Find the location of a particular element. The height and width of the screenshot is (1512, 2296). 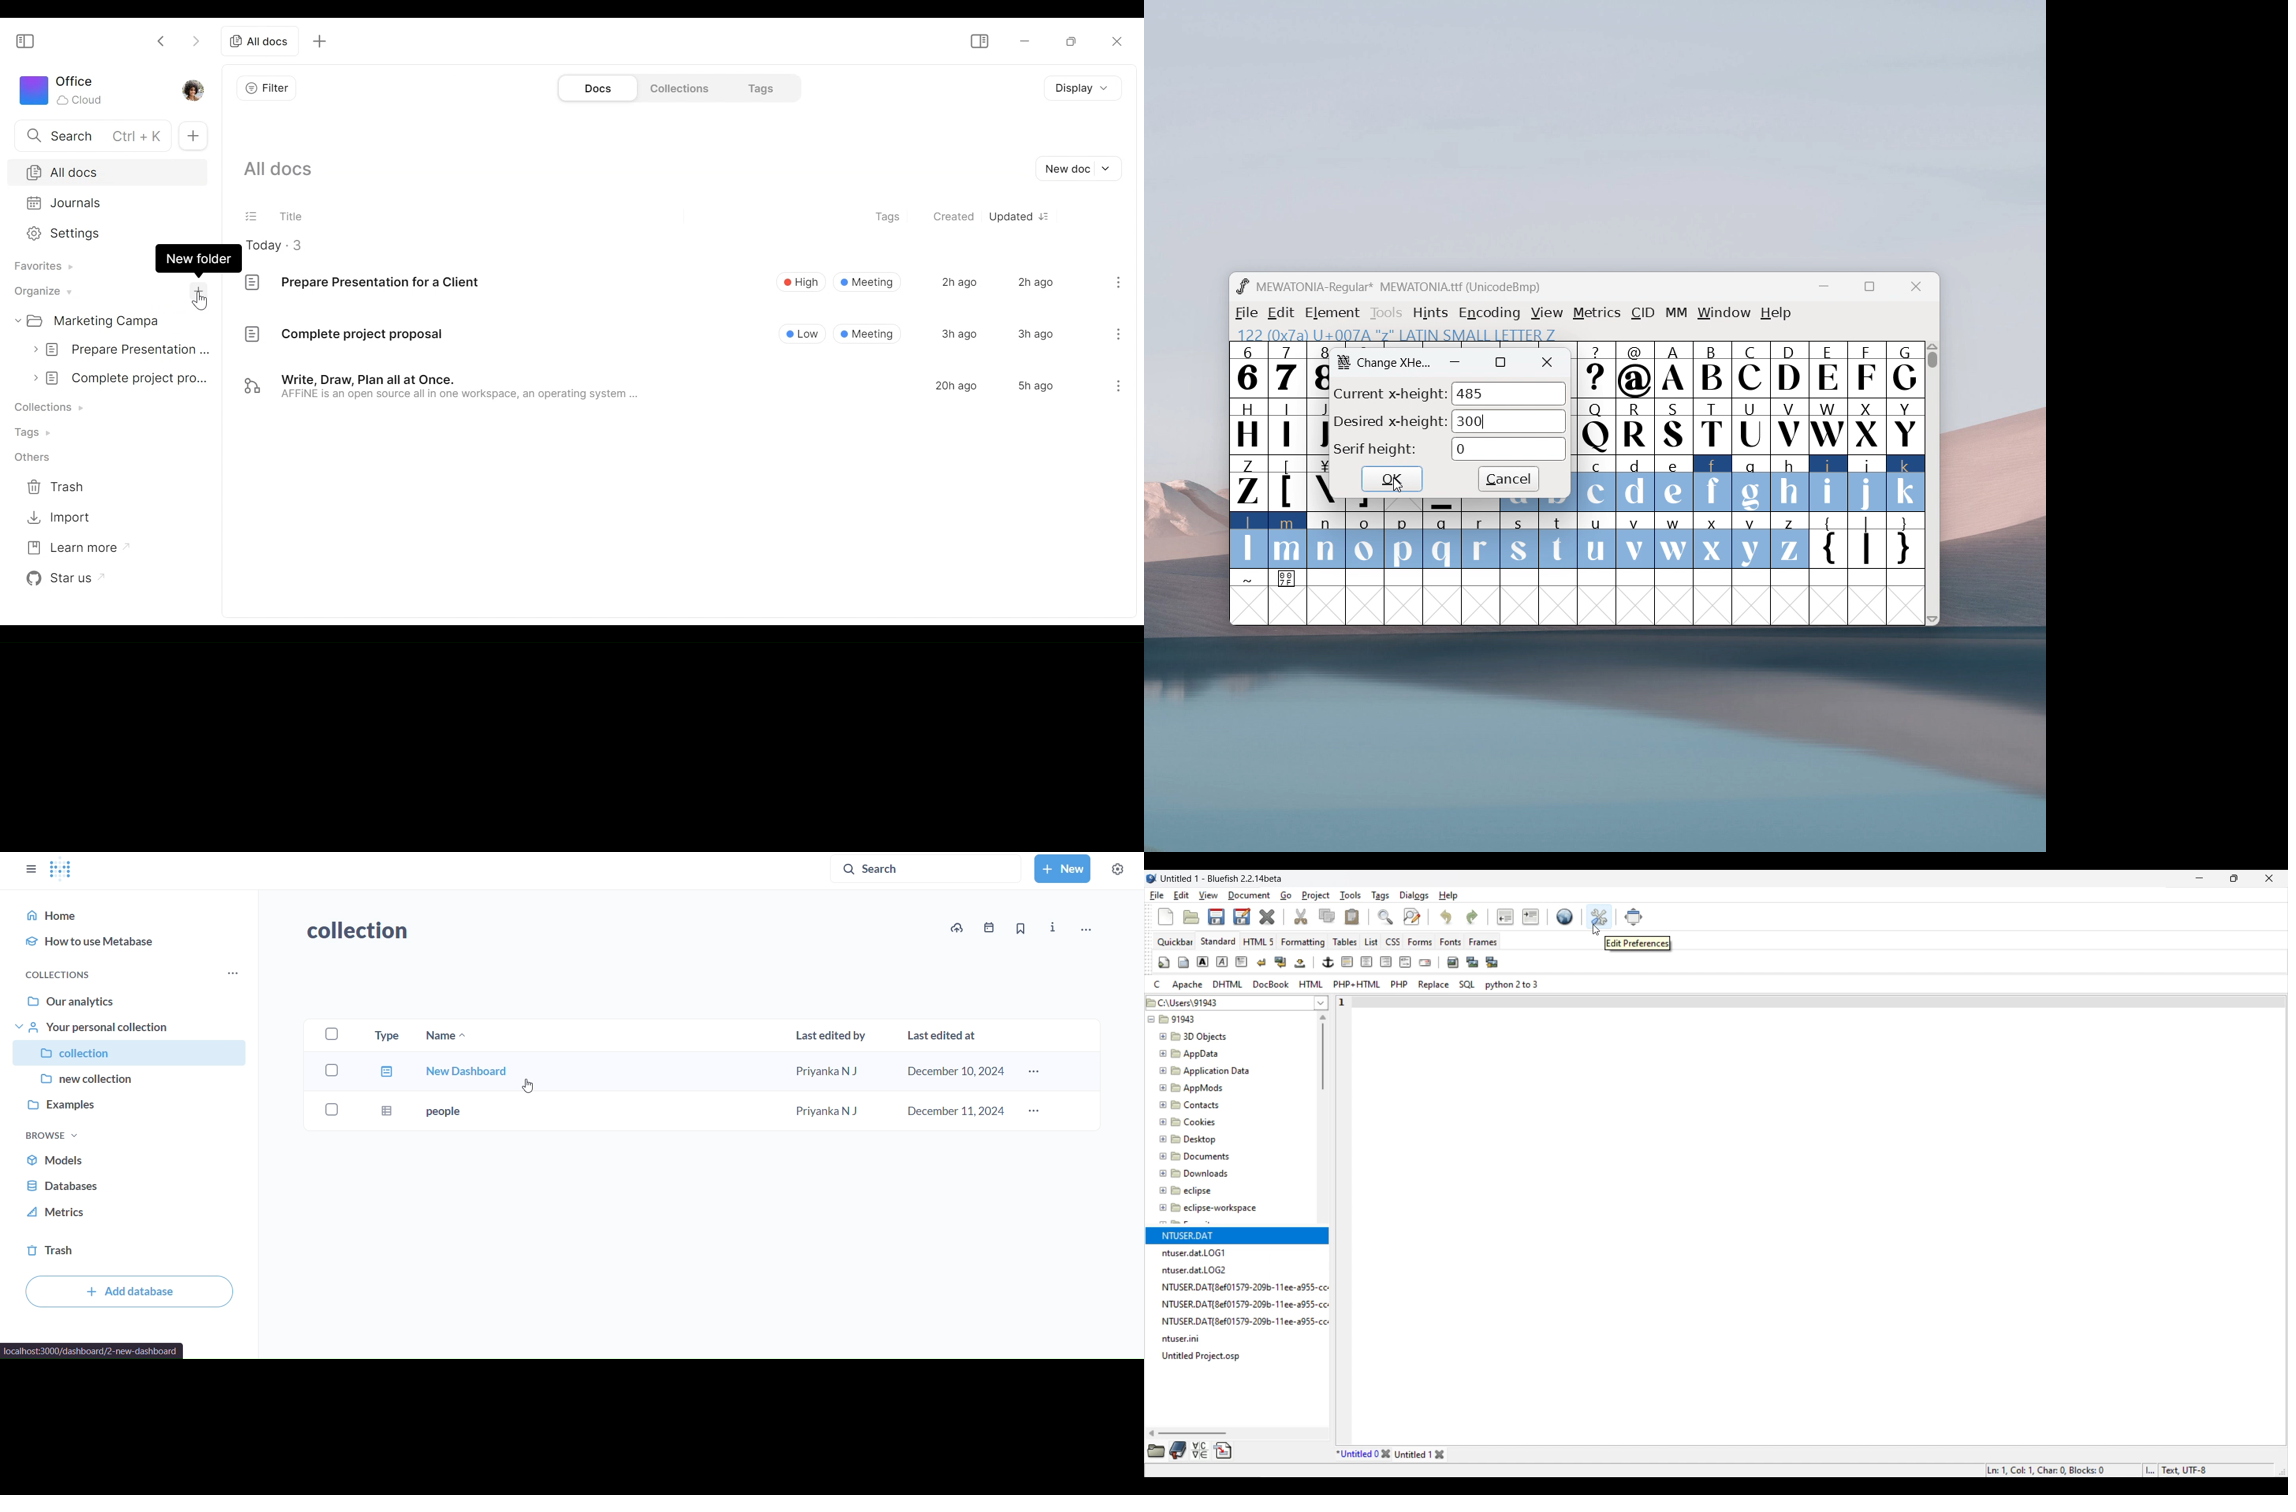

prepare presentation is located at coordinates (123, 348).